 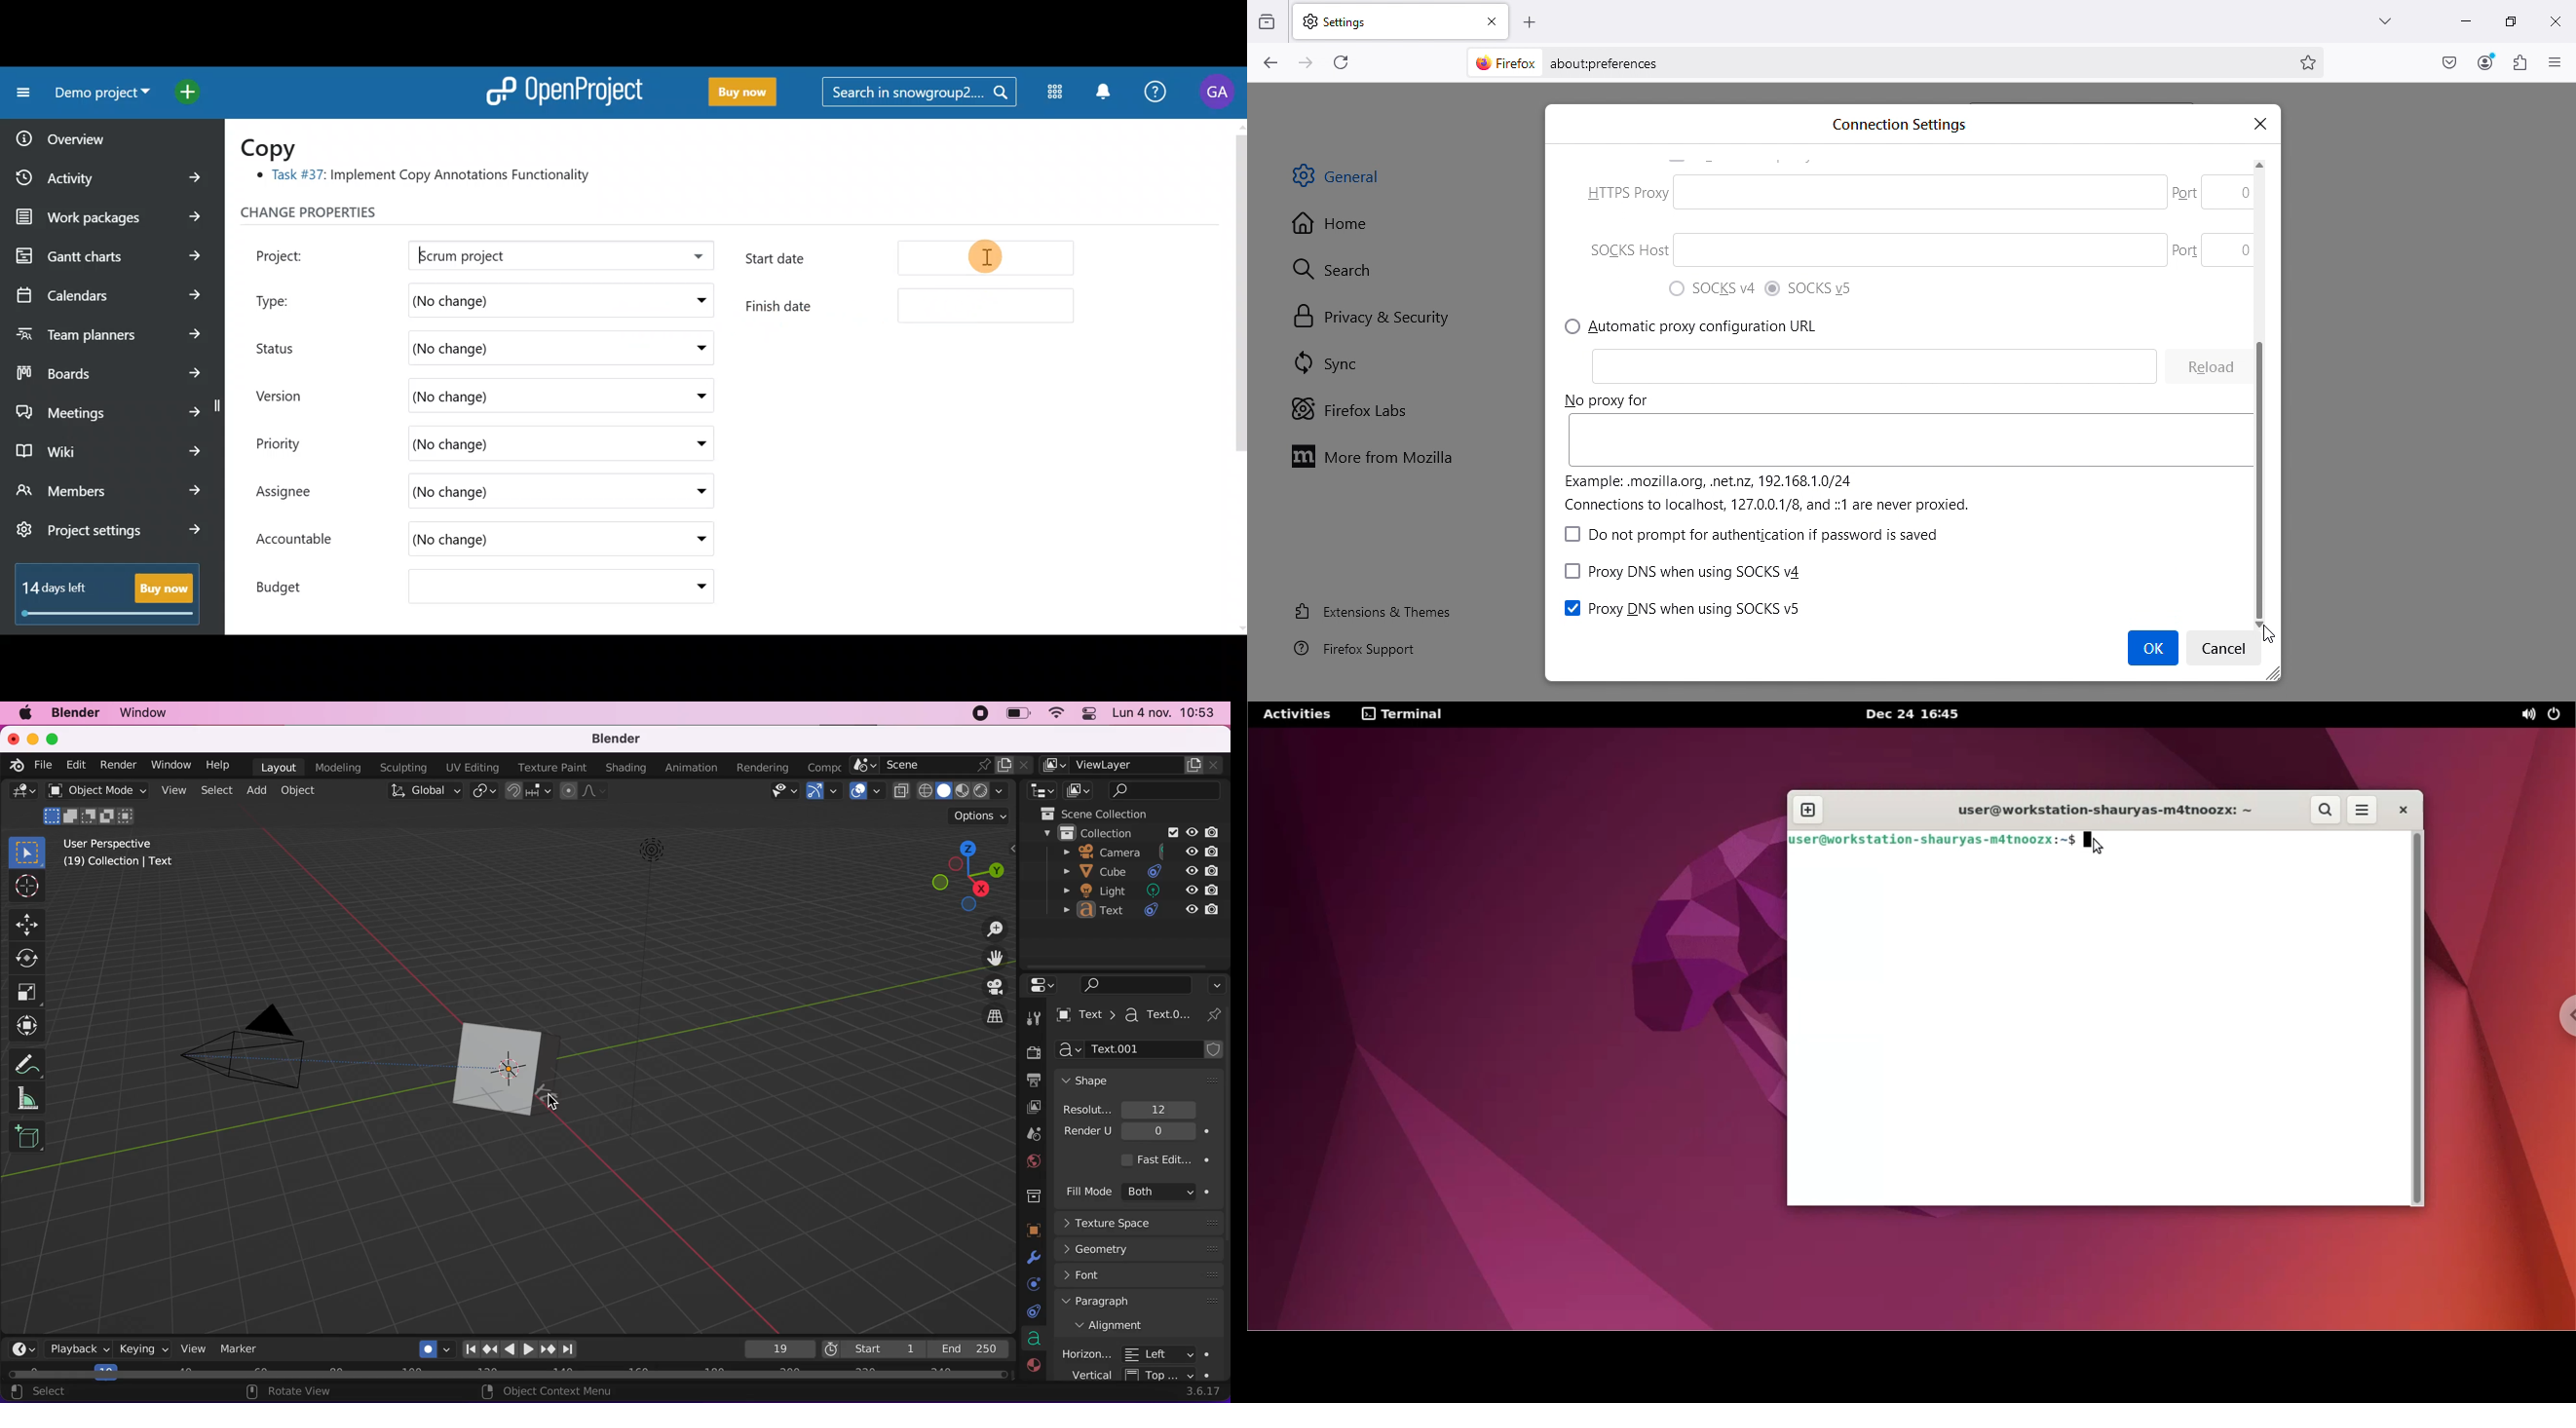 I want to click on viewlayer, so click(x=1131, y=765).